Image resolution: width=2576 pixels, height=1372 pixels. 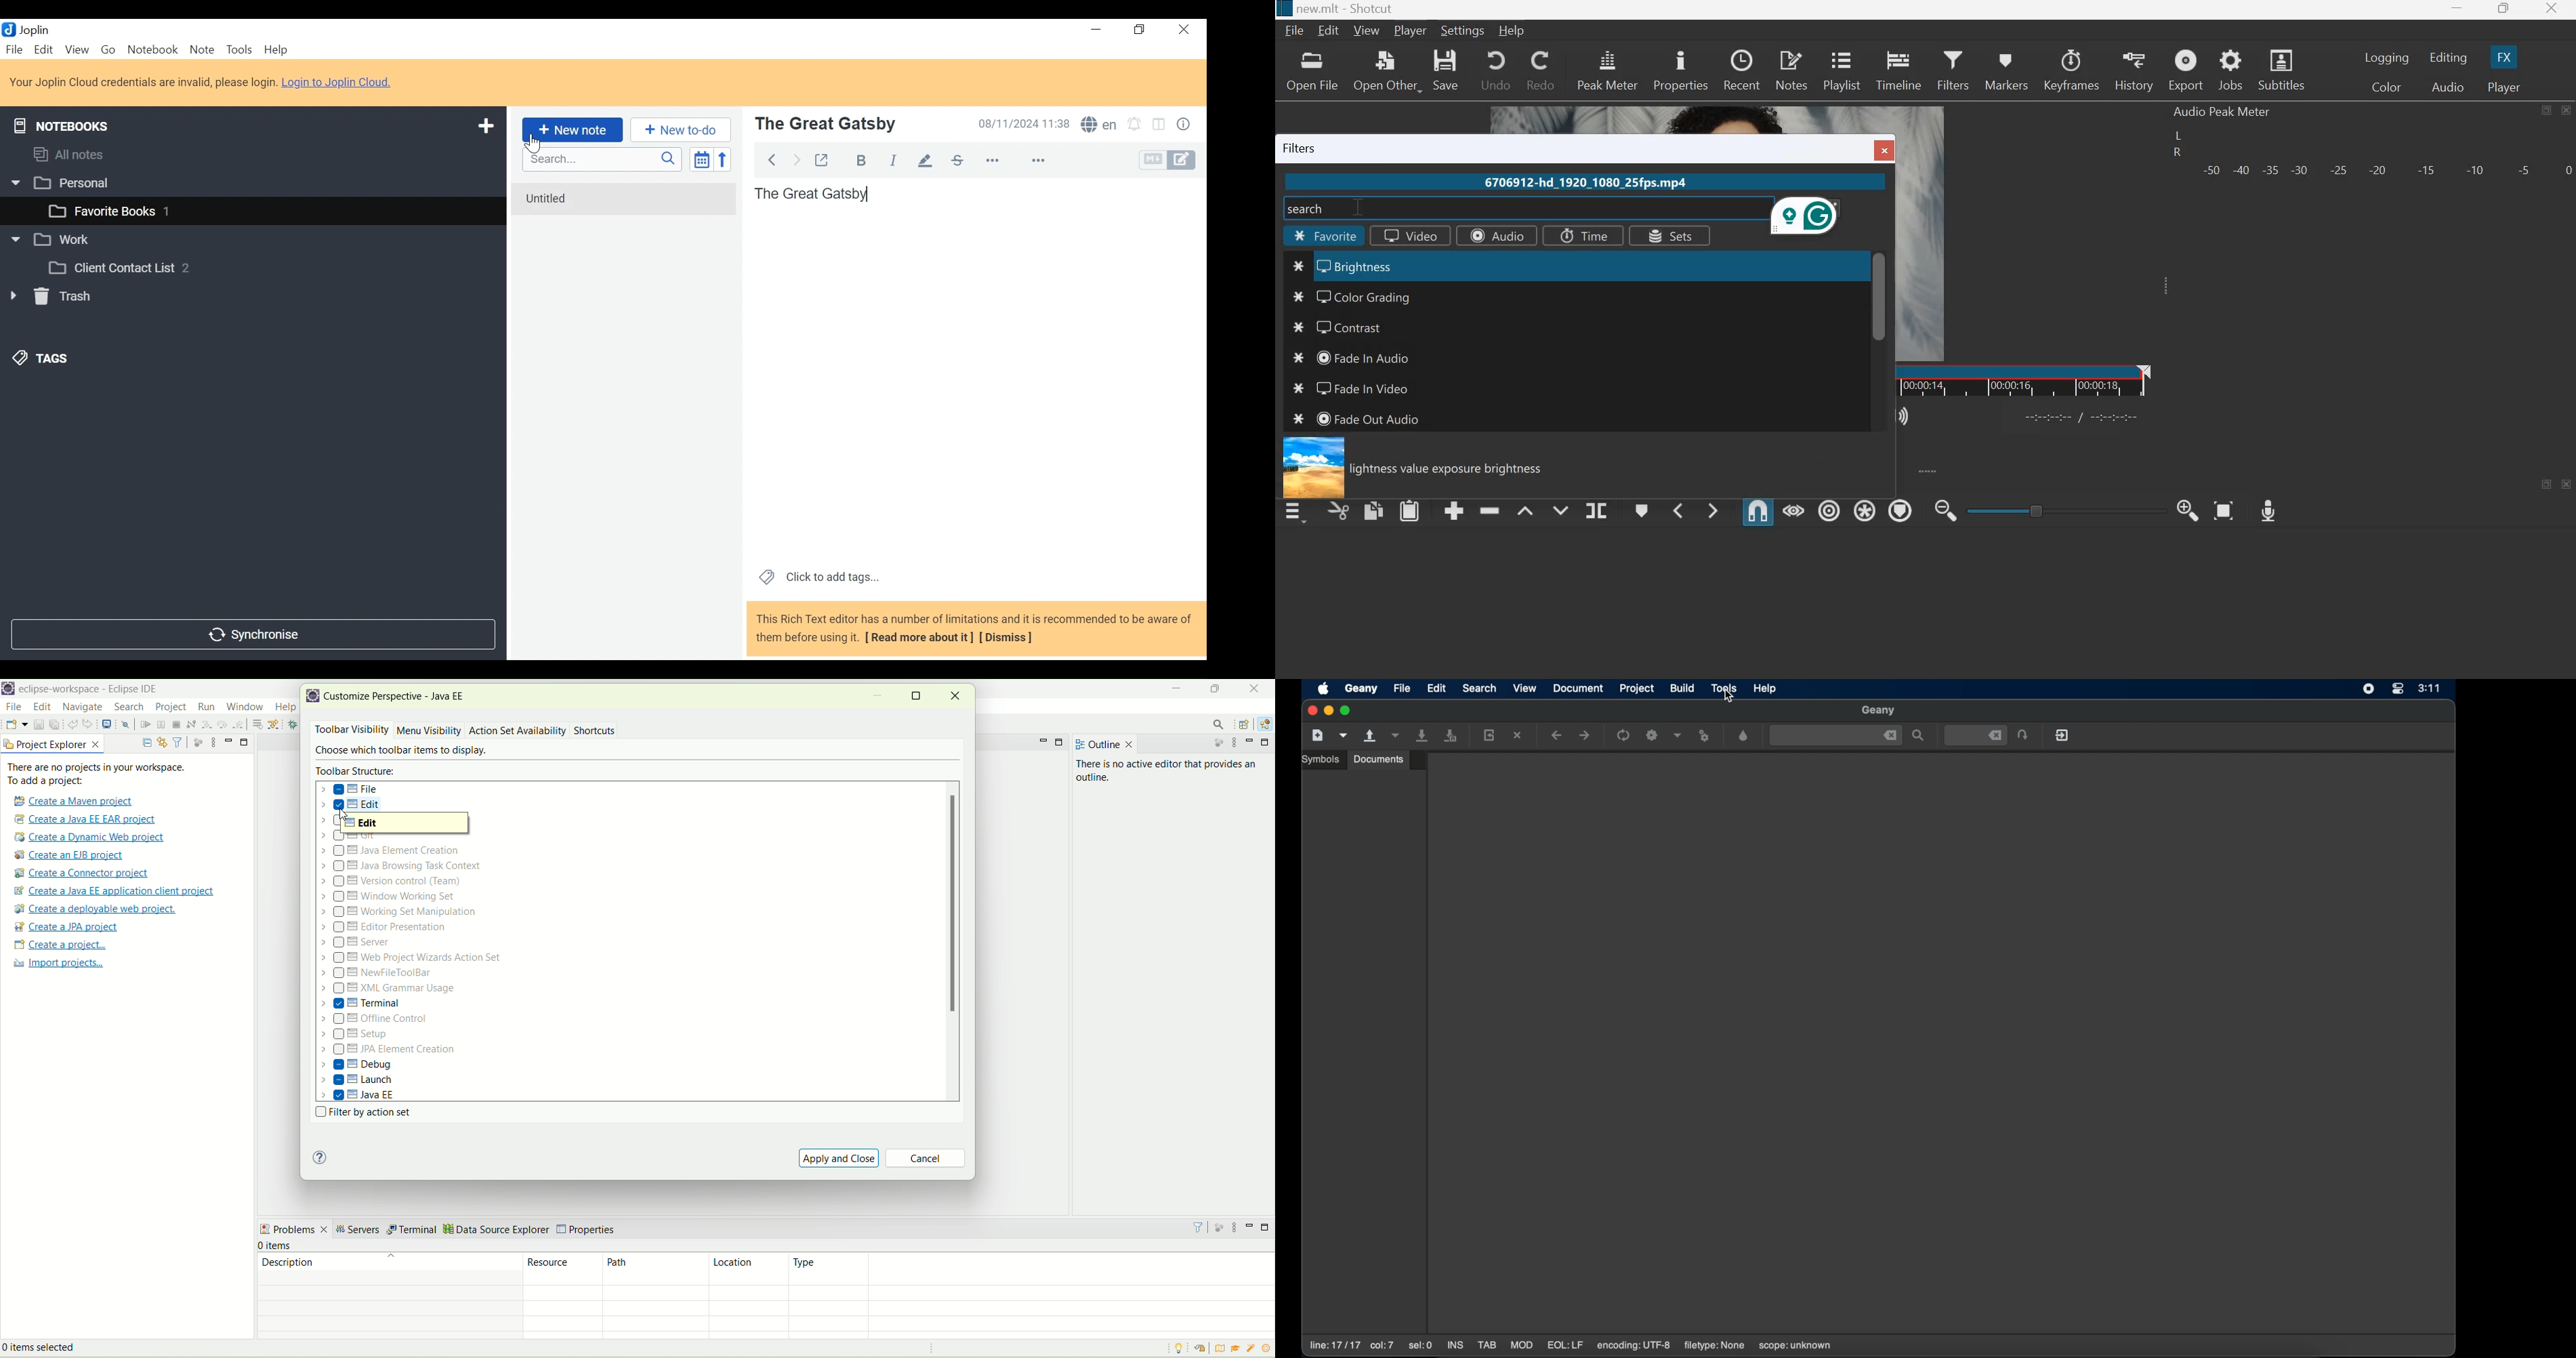 What do you see at coordinates (1741, 68) in the screenshot?
I see `recent` at bounding box center [1741, 68].